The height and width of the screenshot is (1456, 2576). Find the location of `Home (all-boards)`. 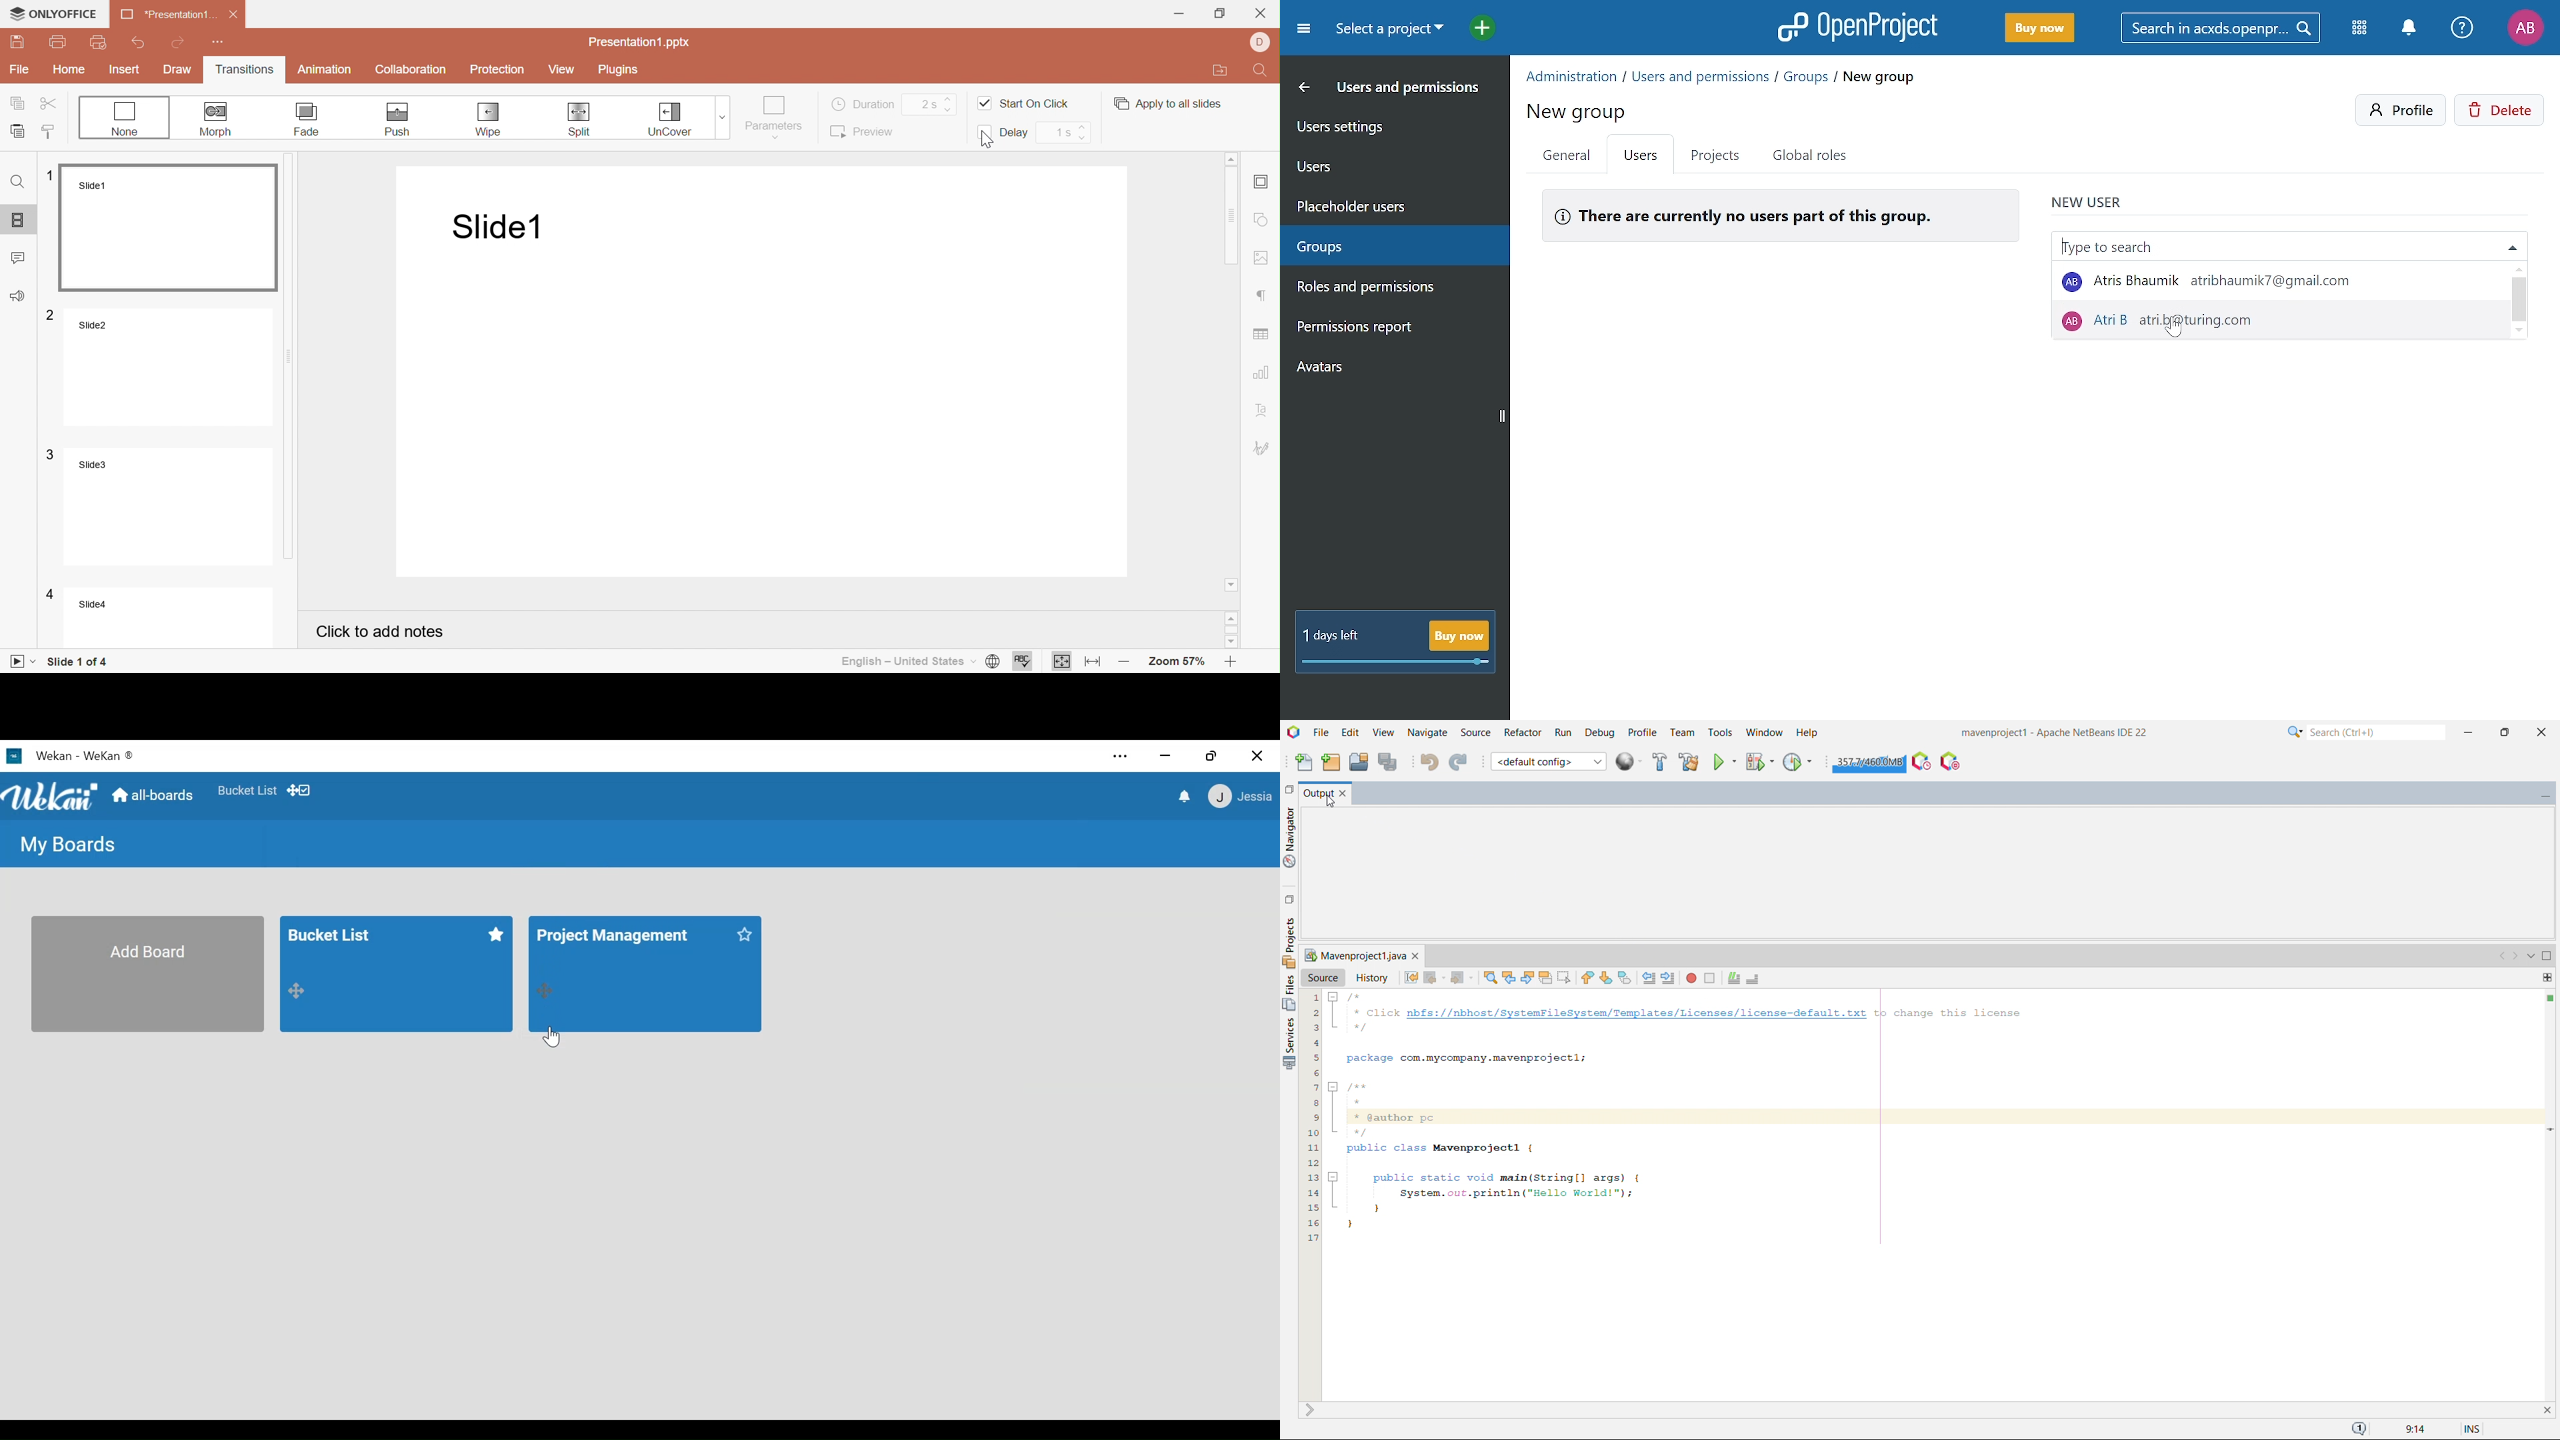

Home (all-boards) is located at coordinates (155, 797).